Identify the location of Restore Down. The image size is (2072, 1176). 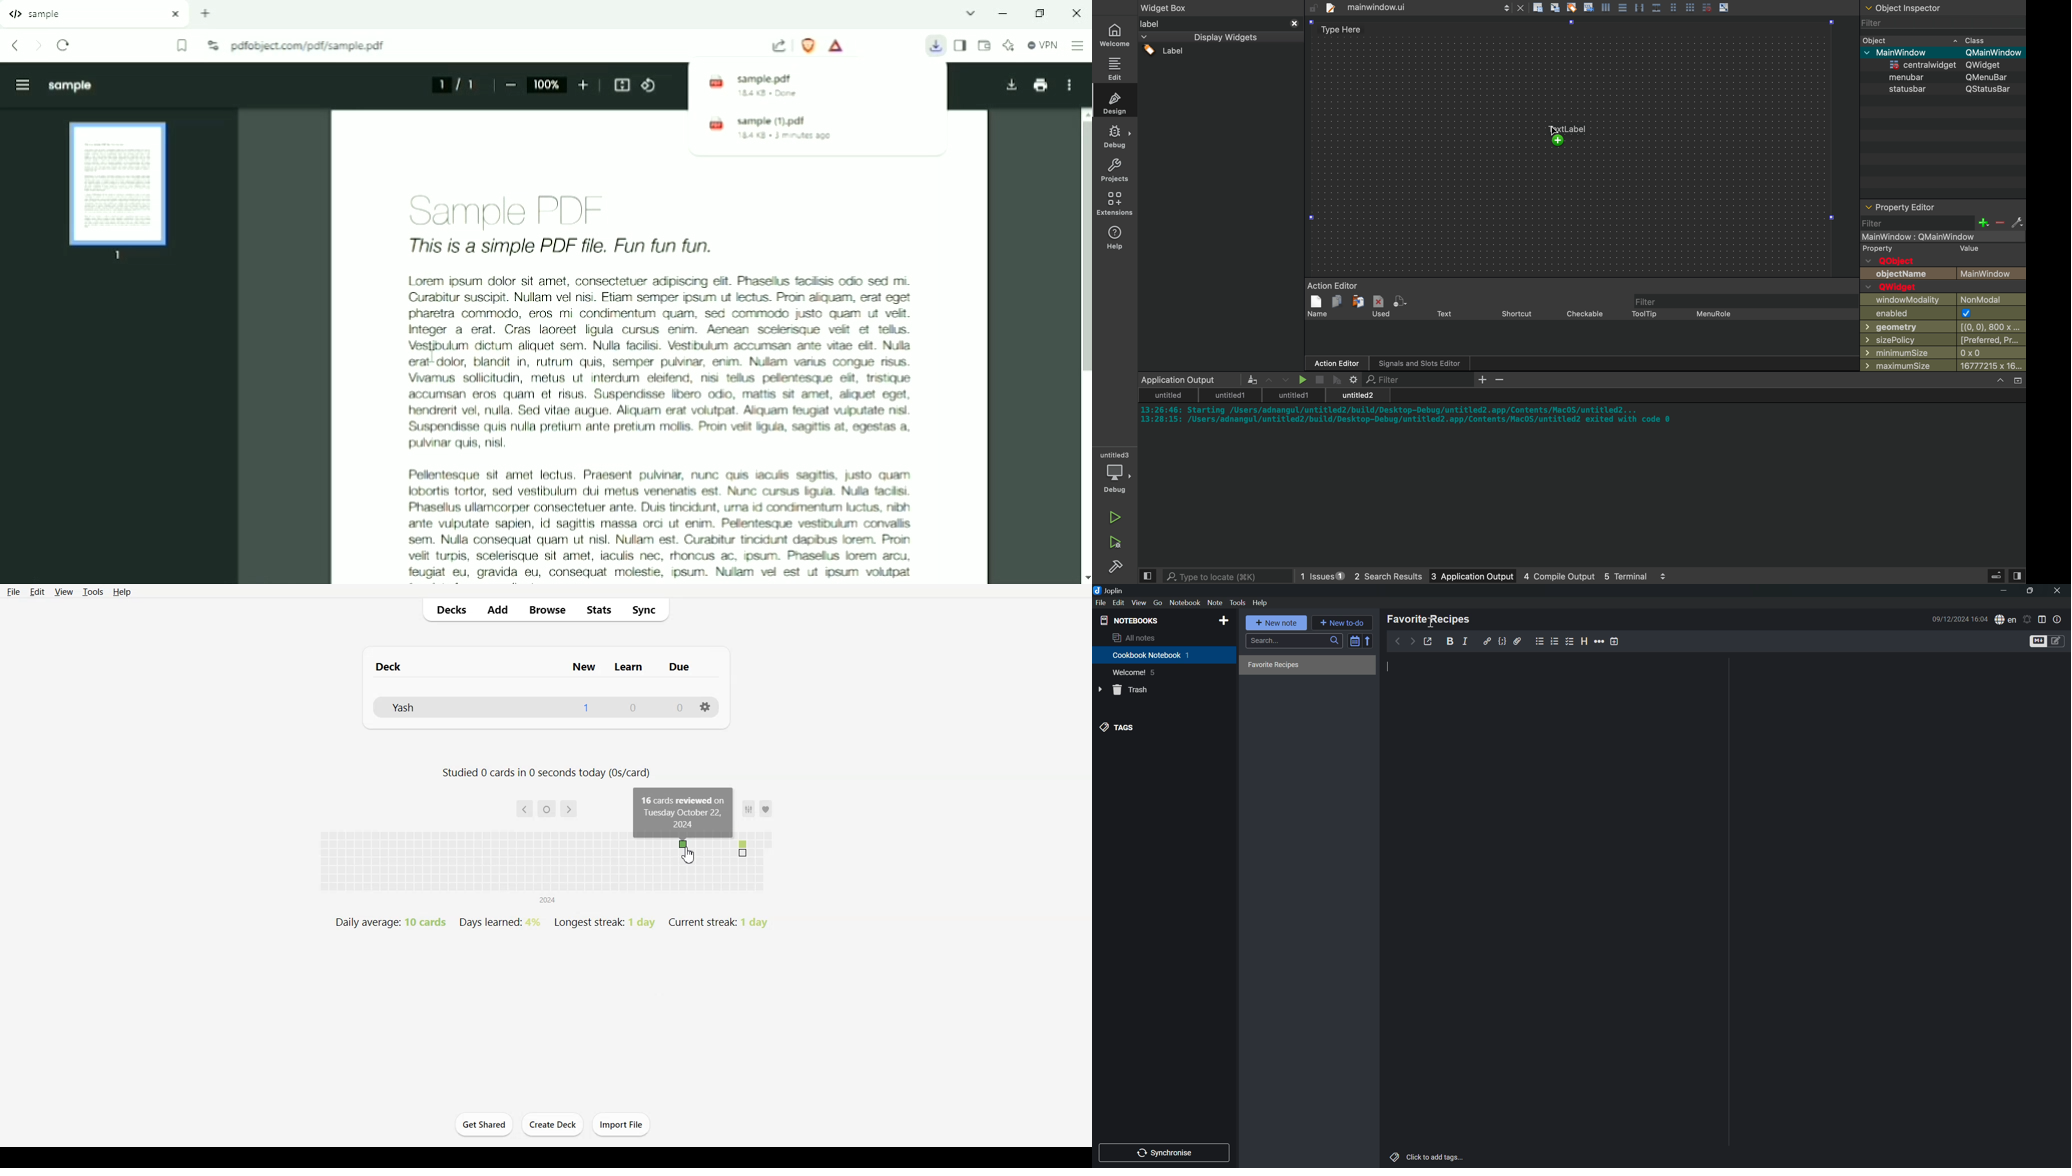
(2030, 592).